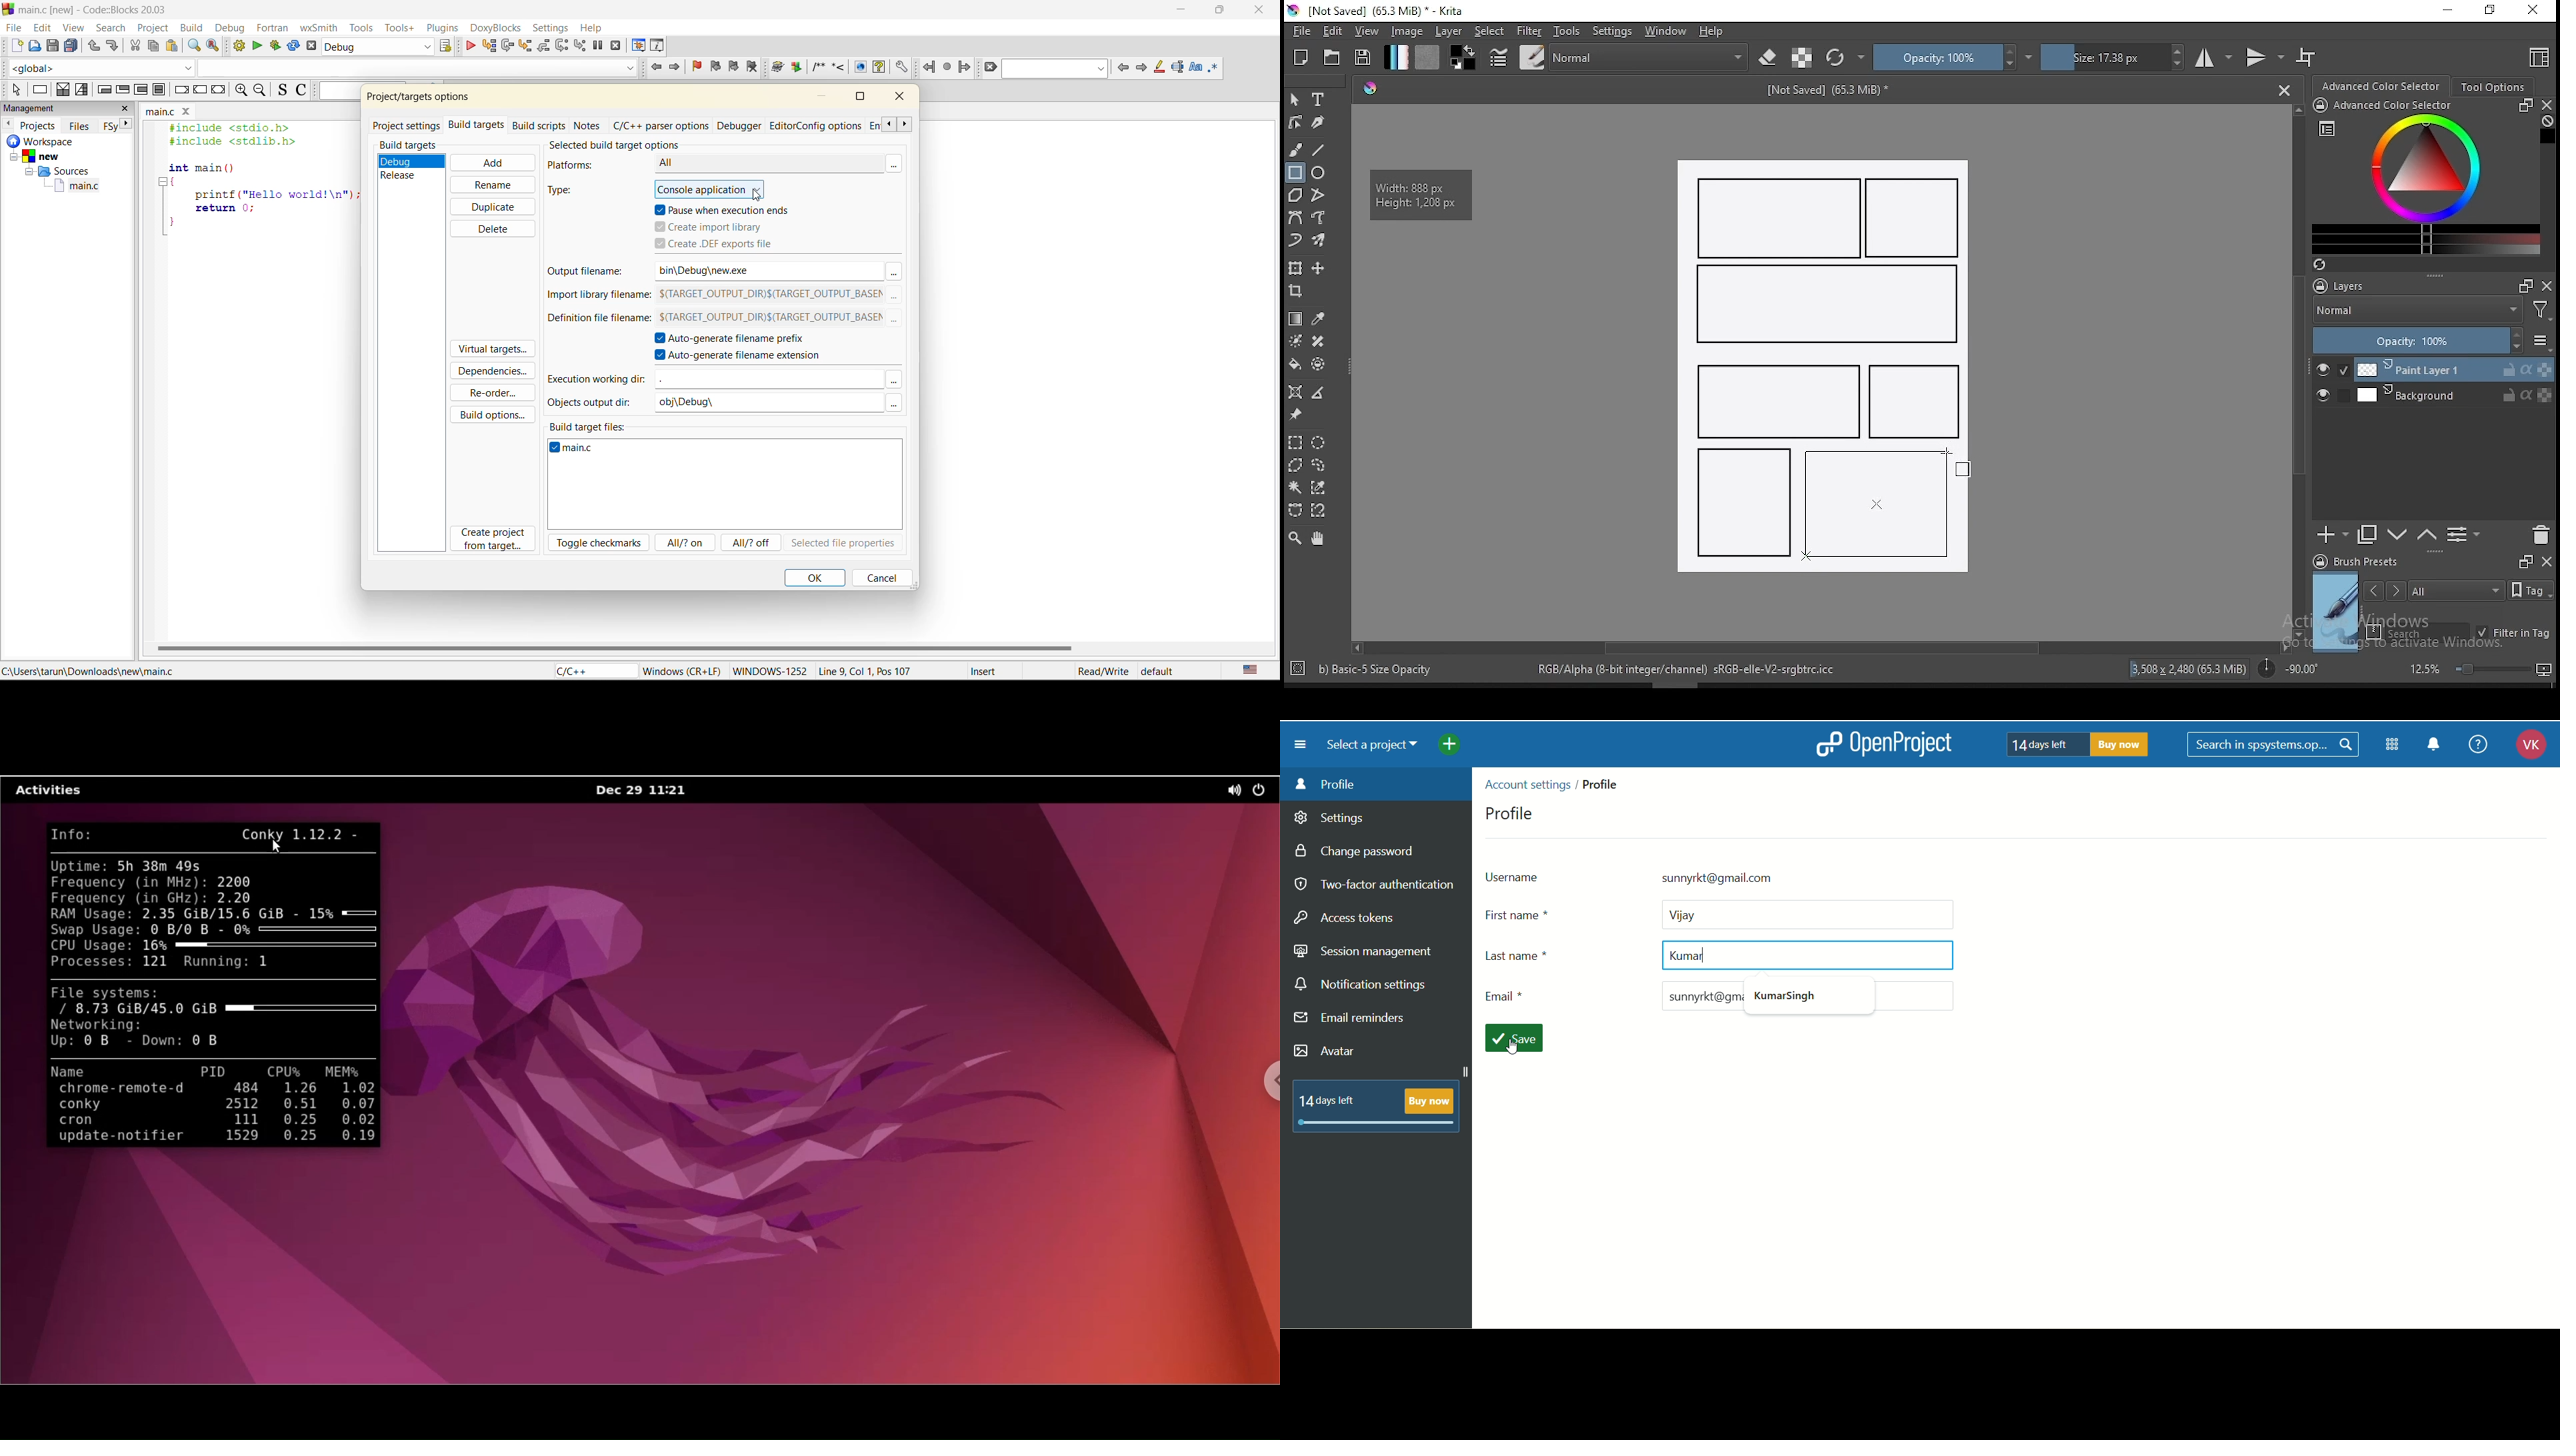  I want to click on preview, so click(2336, 612).